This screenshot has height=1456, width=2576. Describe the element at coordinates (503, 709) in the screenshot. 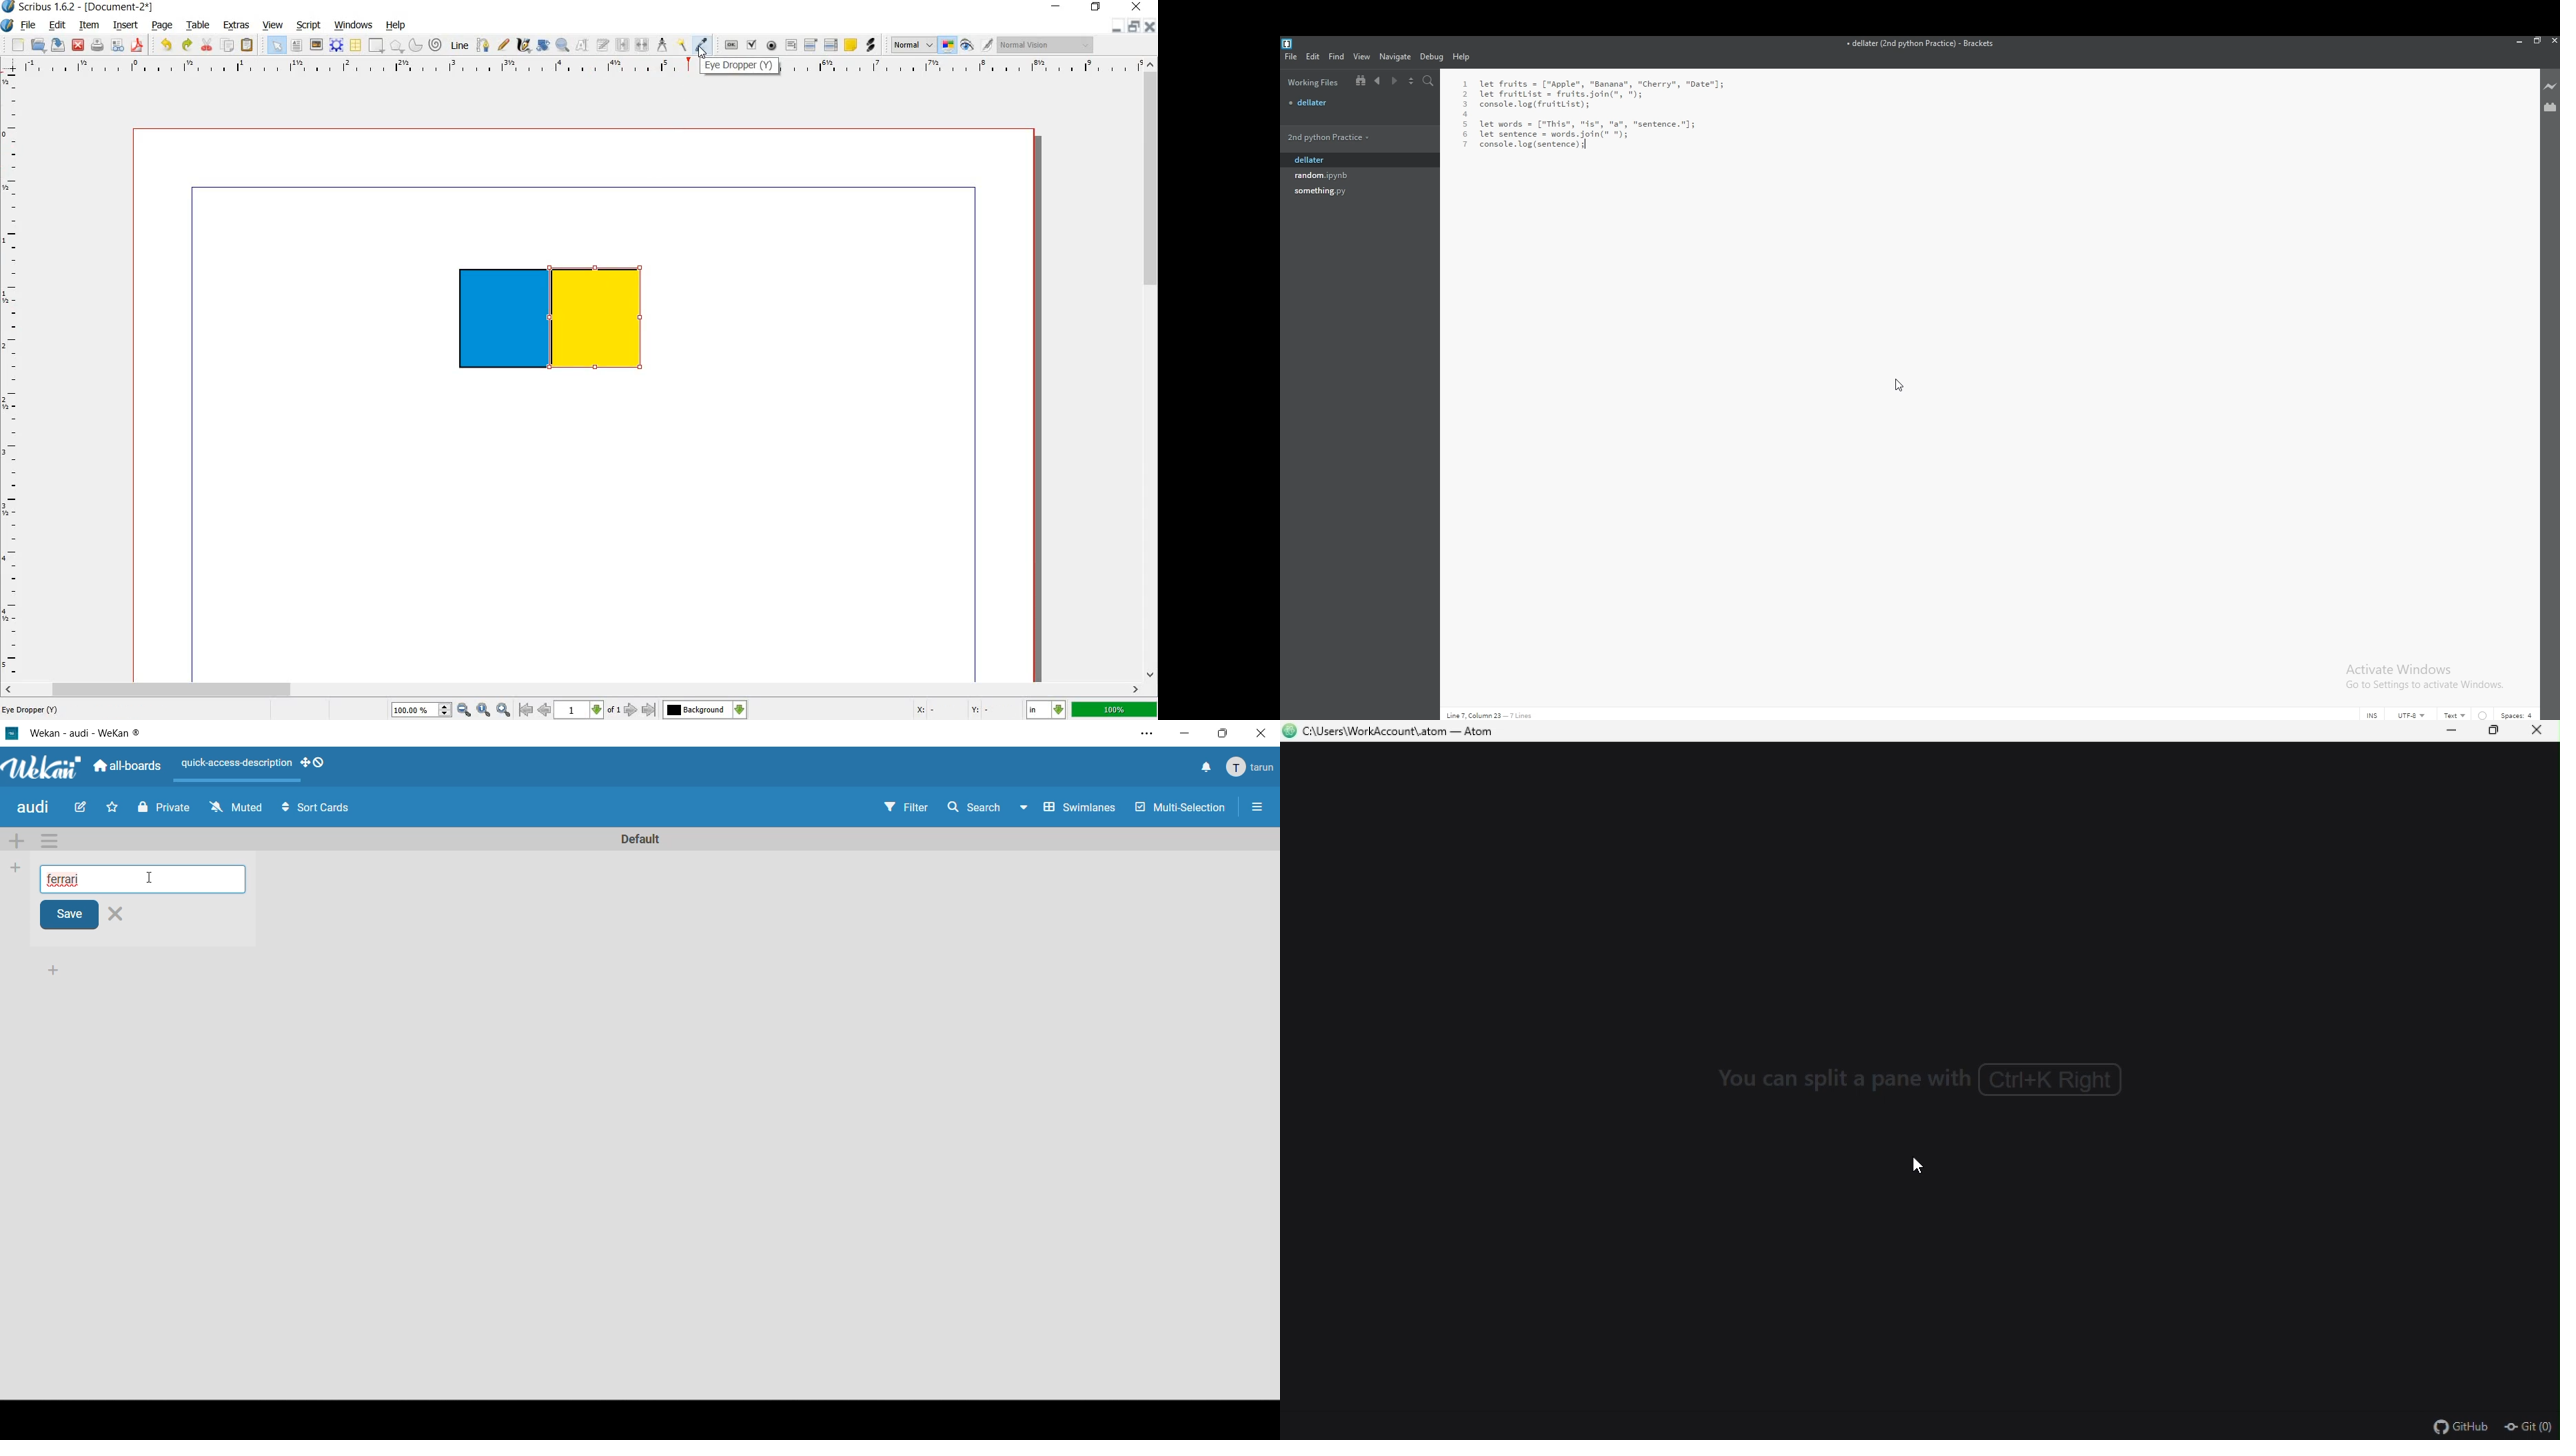

I see `zoom in` at that location.